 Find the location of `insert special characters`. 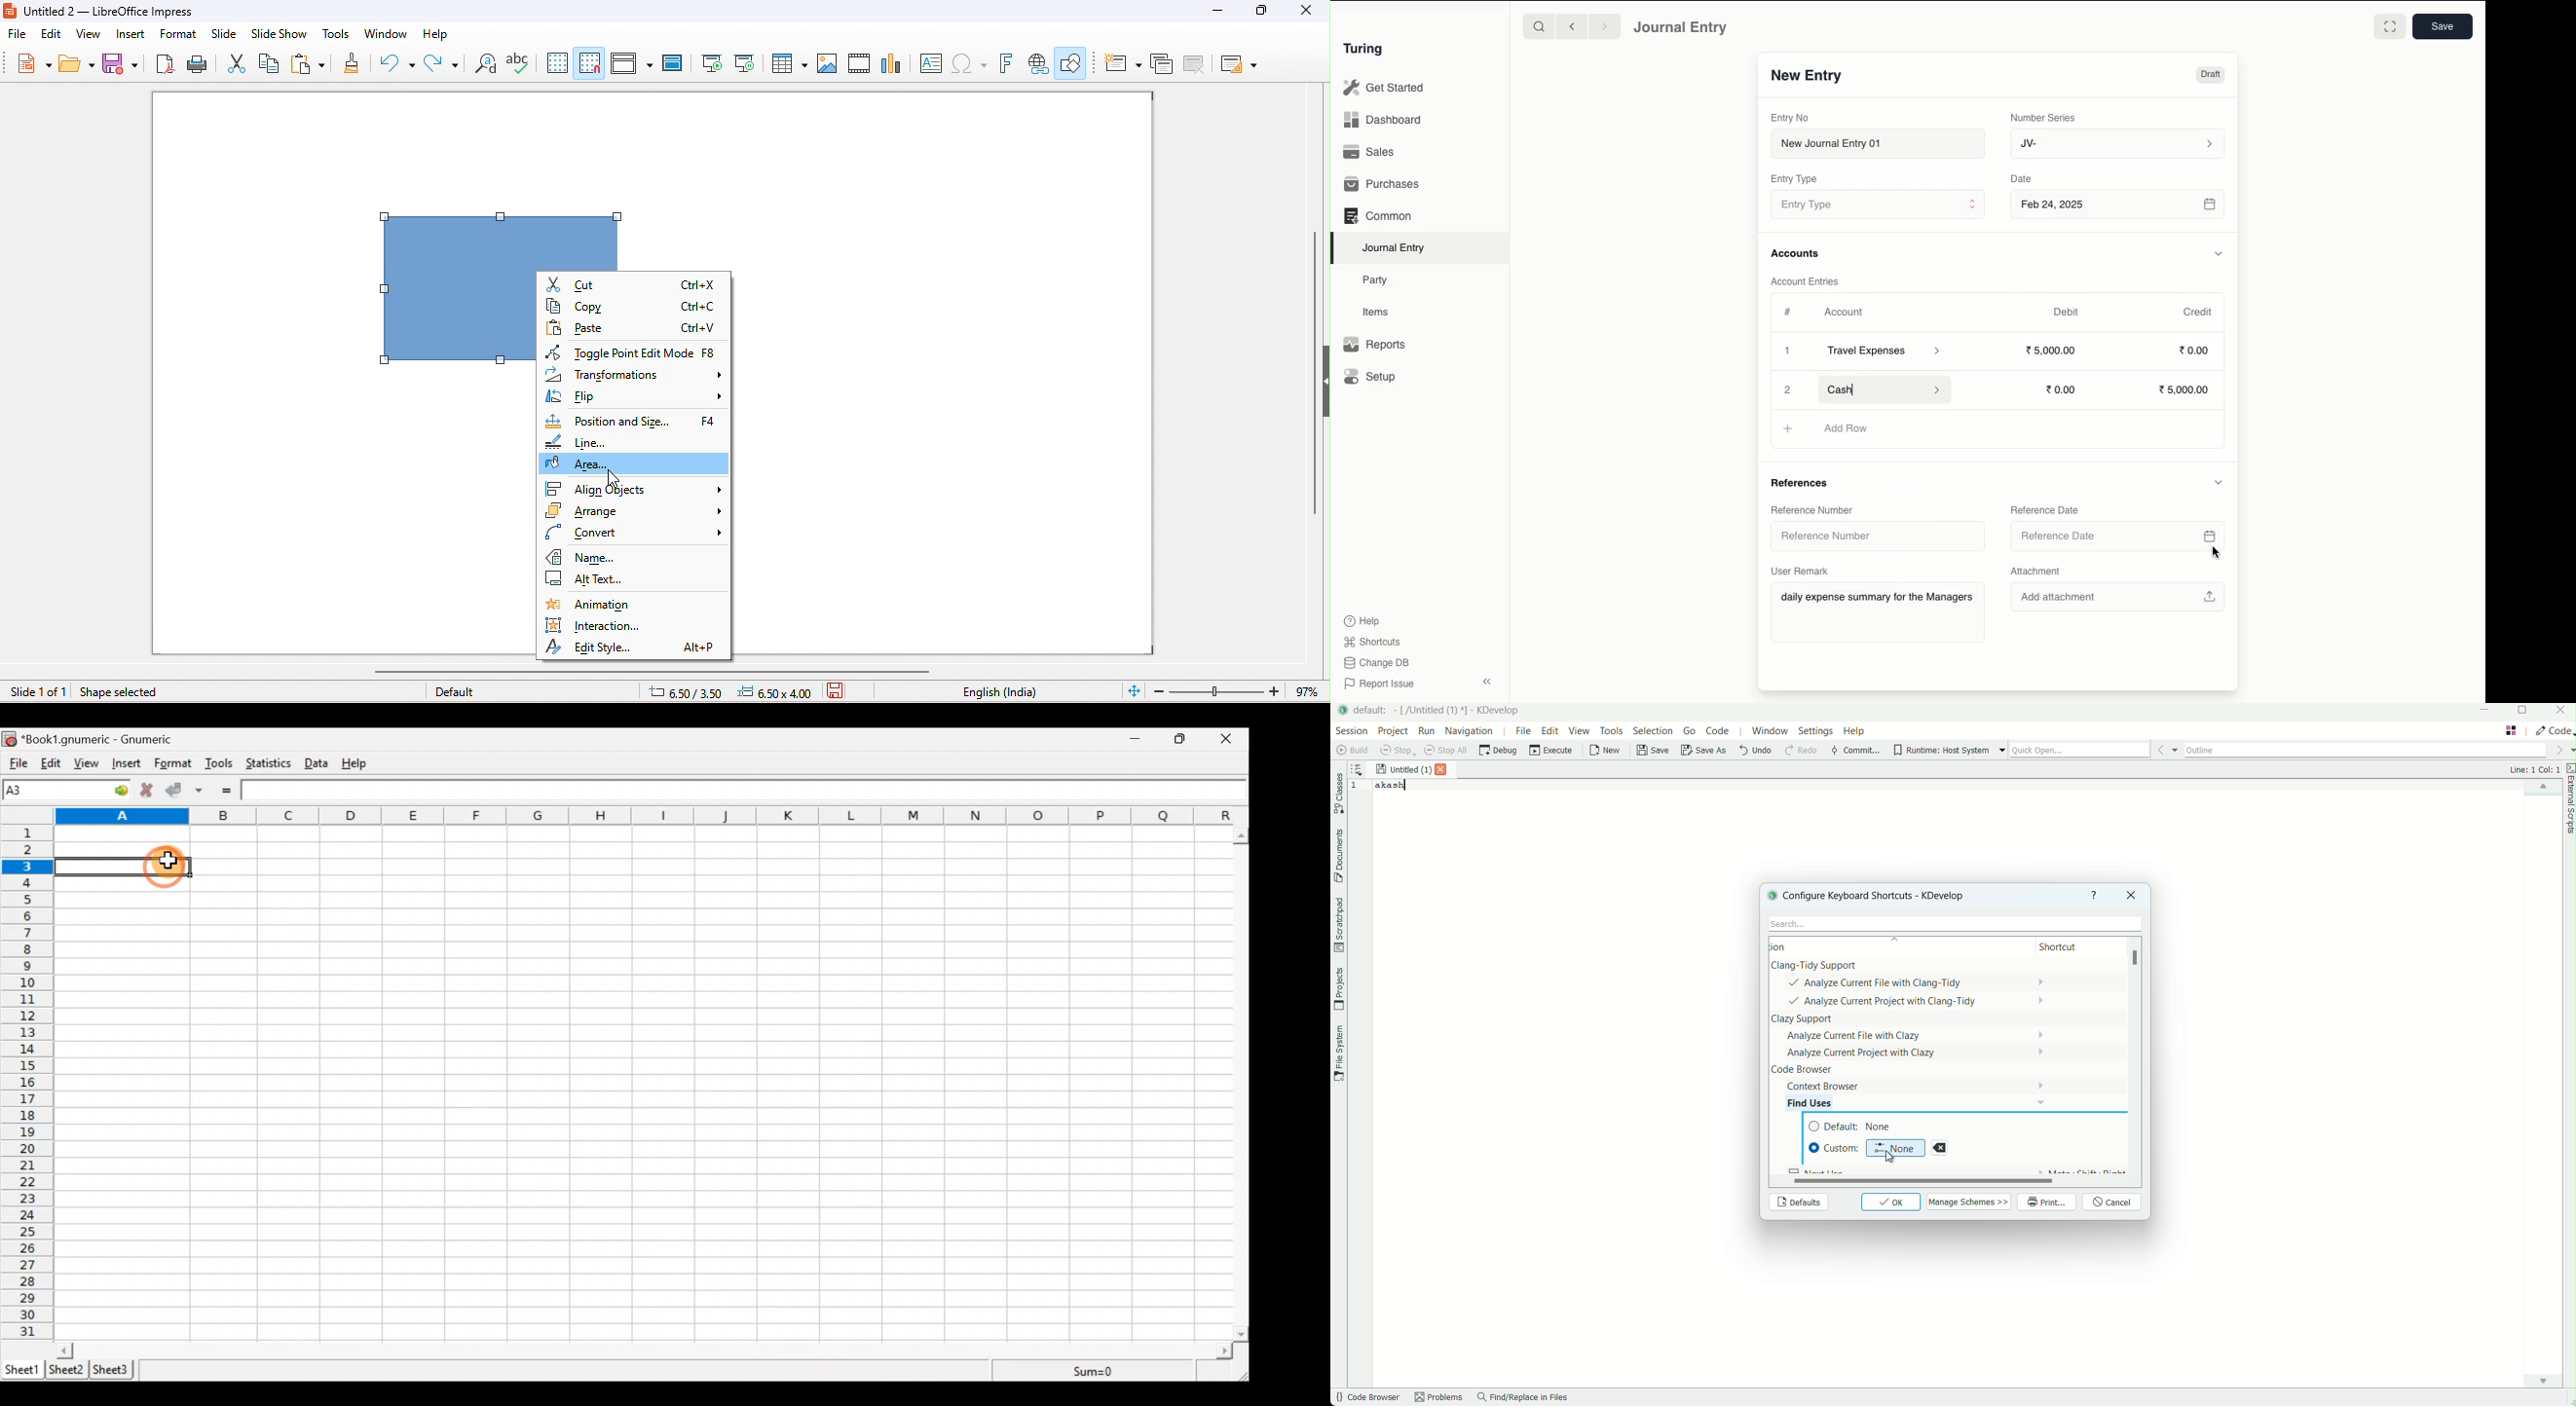

insert special characters is located at coordinates (969, 61).